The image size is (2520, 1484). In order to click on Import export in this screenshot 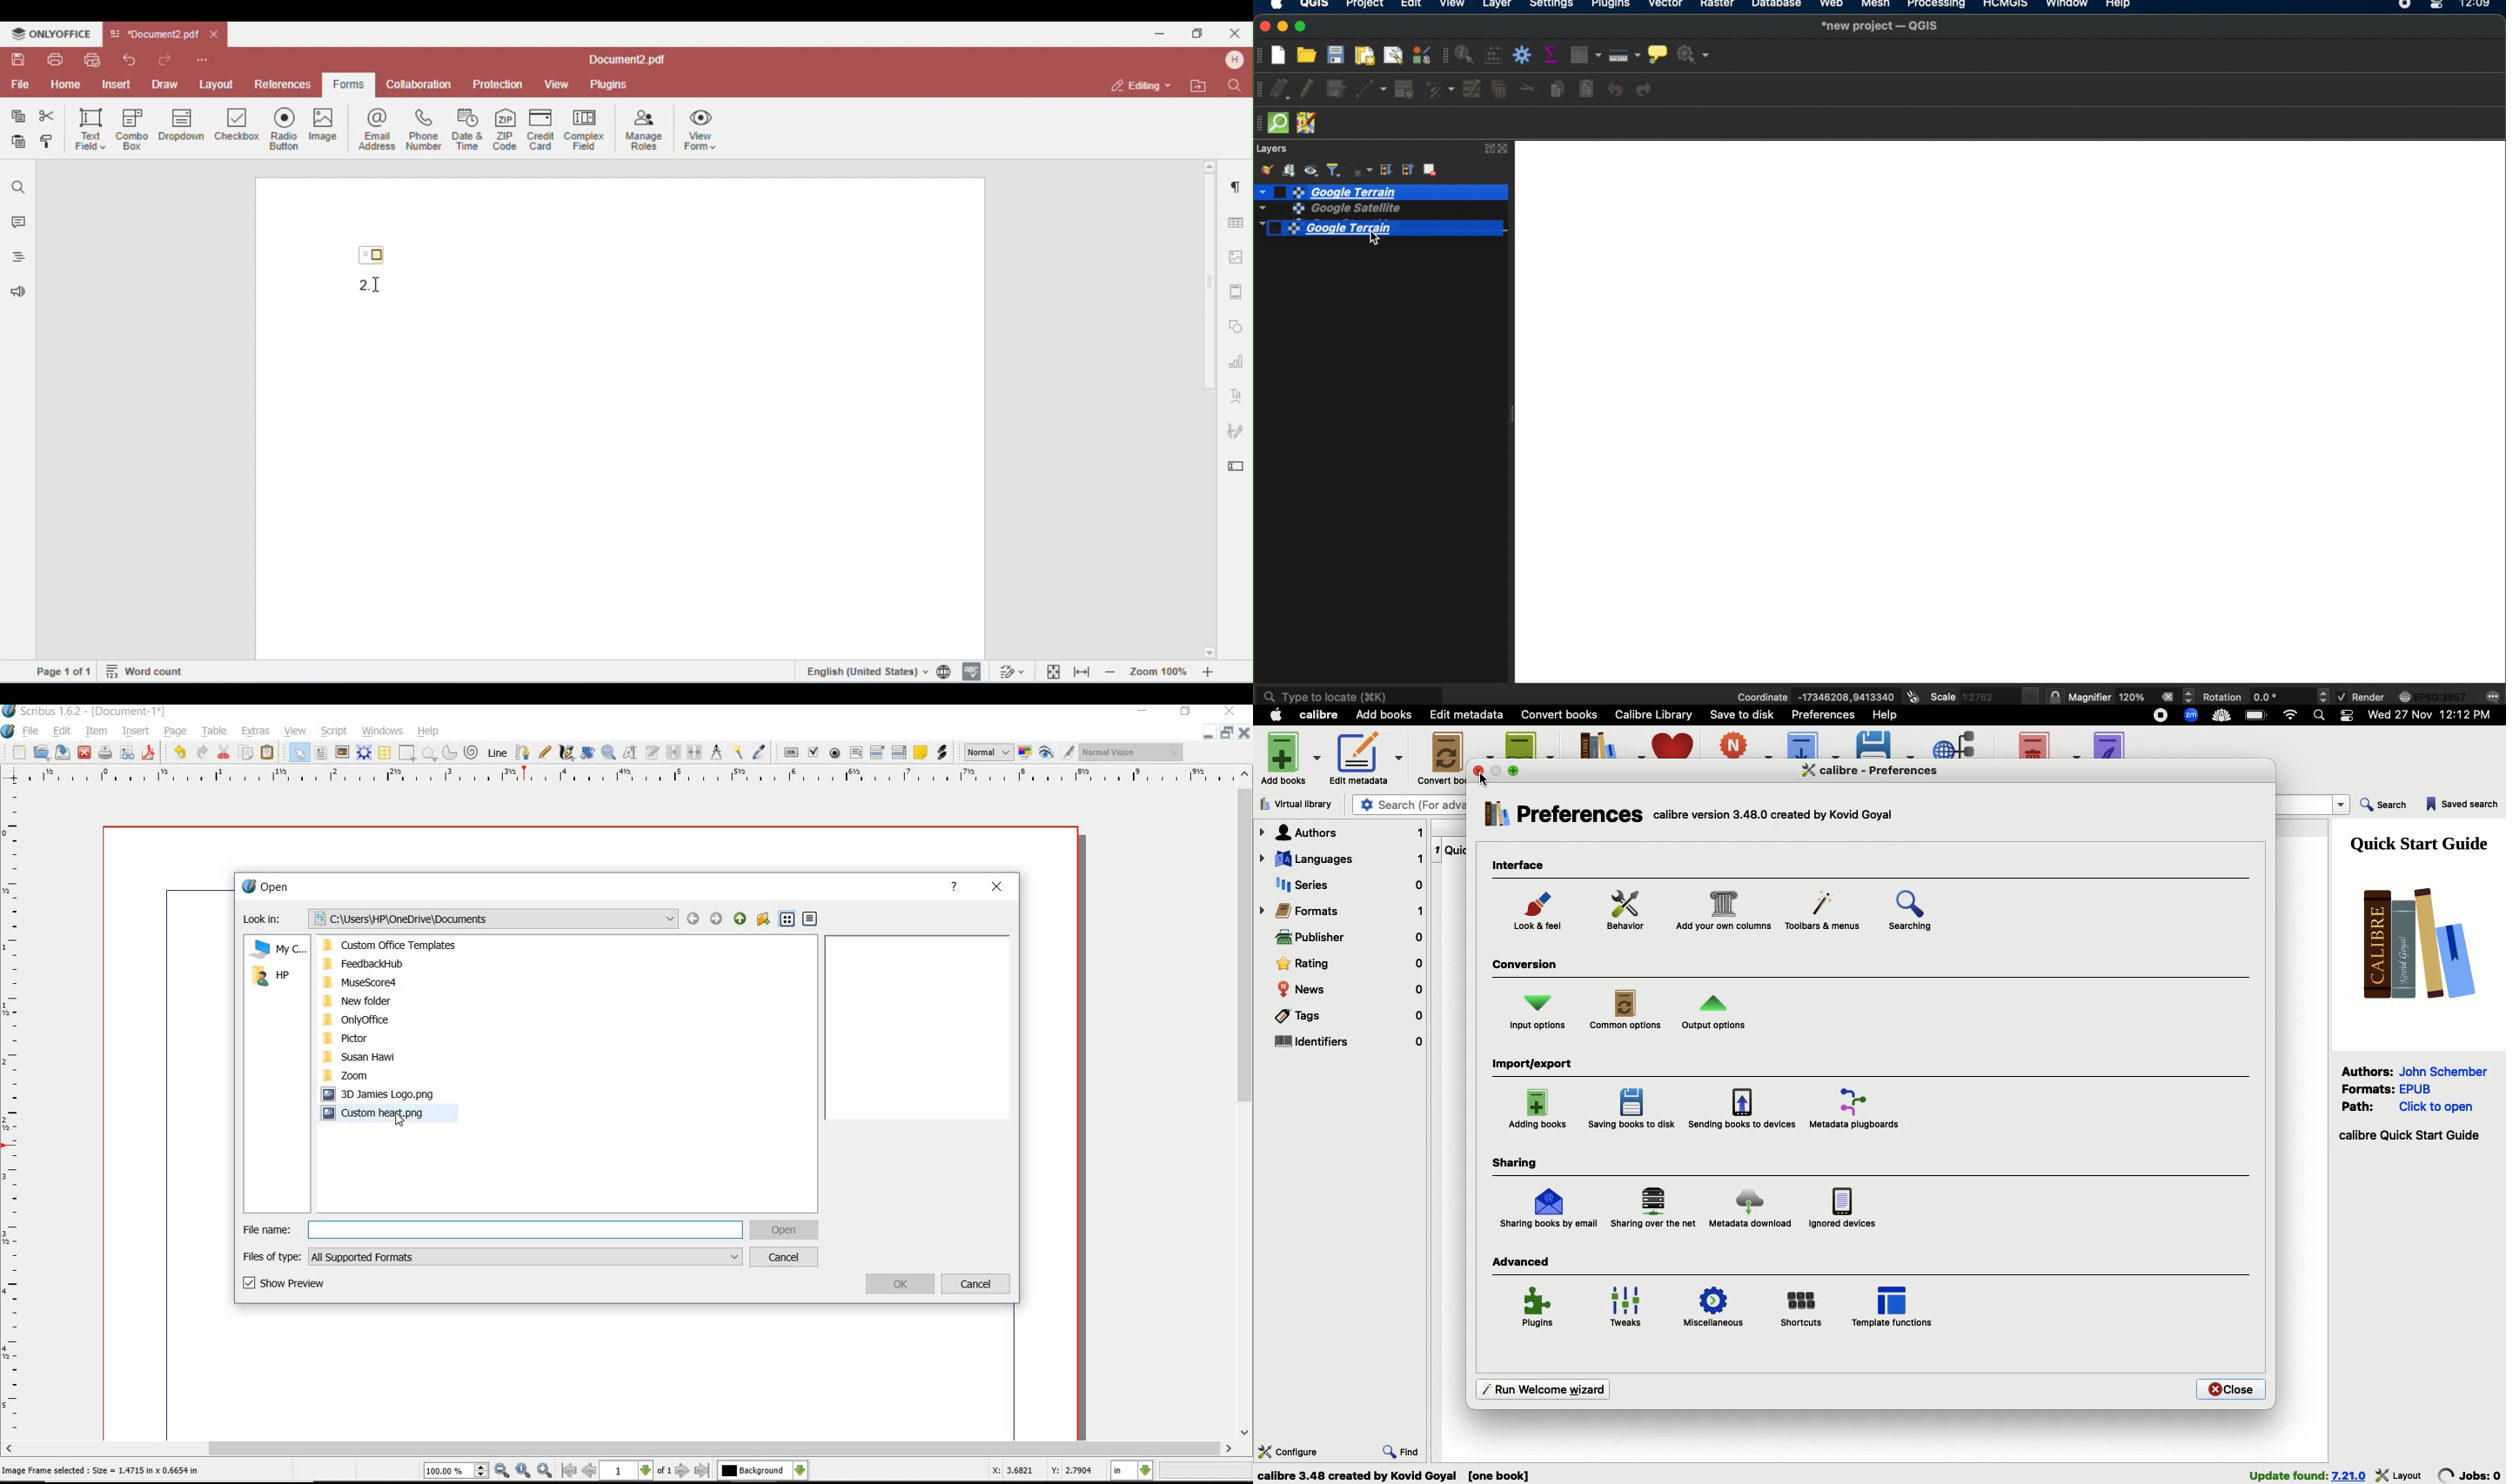, I will do `click(1537, 1065)`.